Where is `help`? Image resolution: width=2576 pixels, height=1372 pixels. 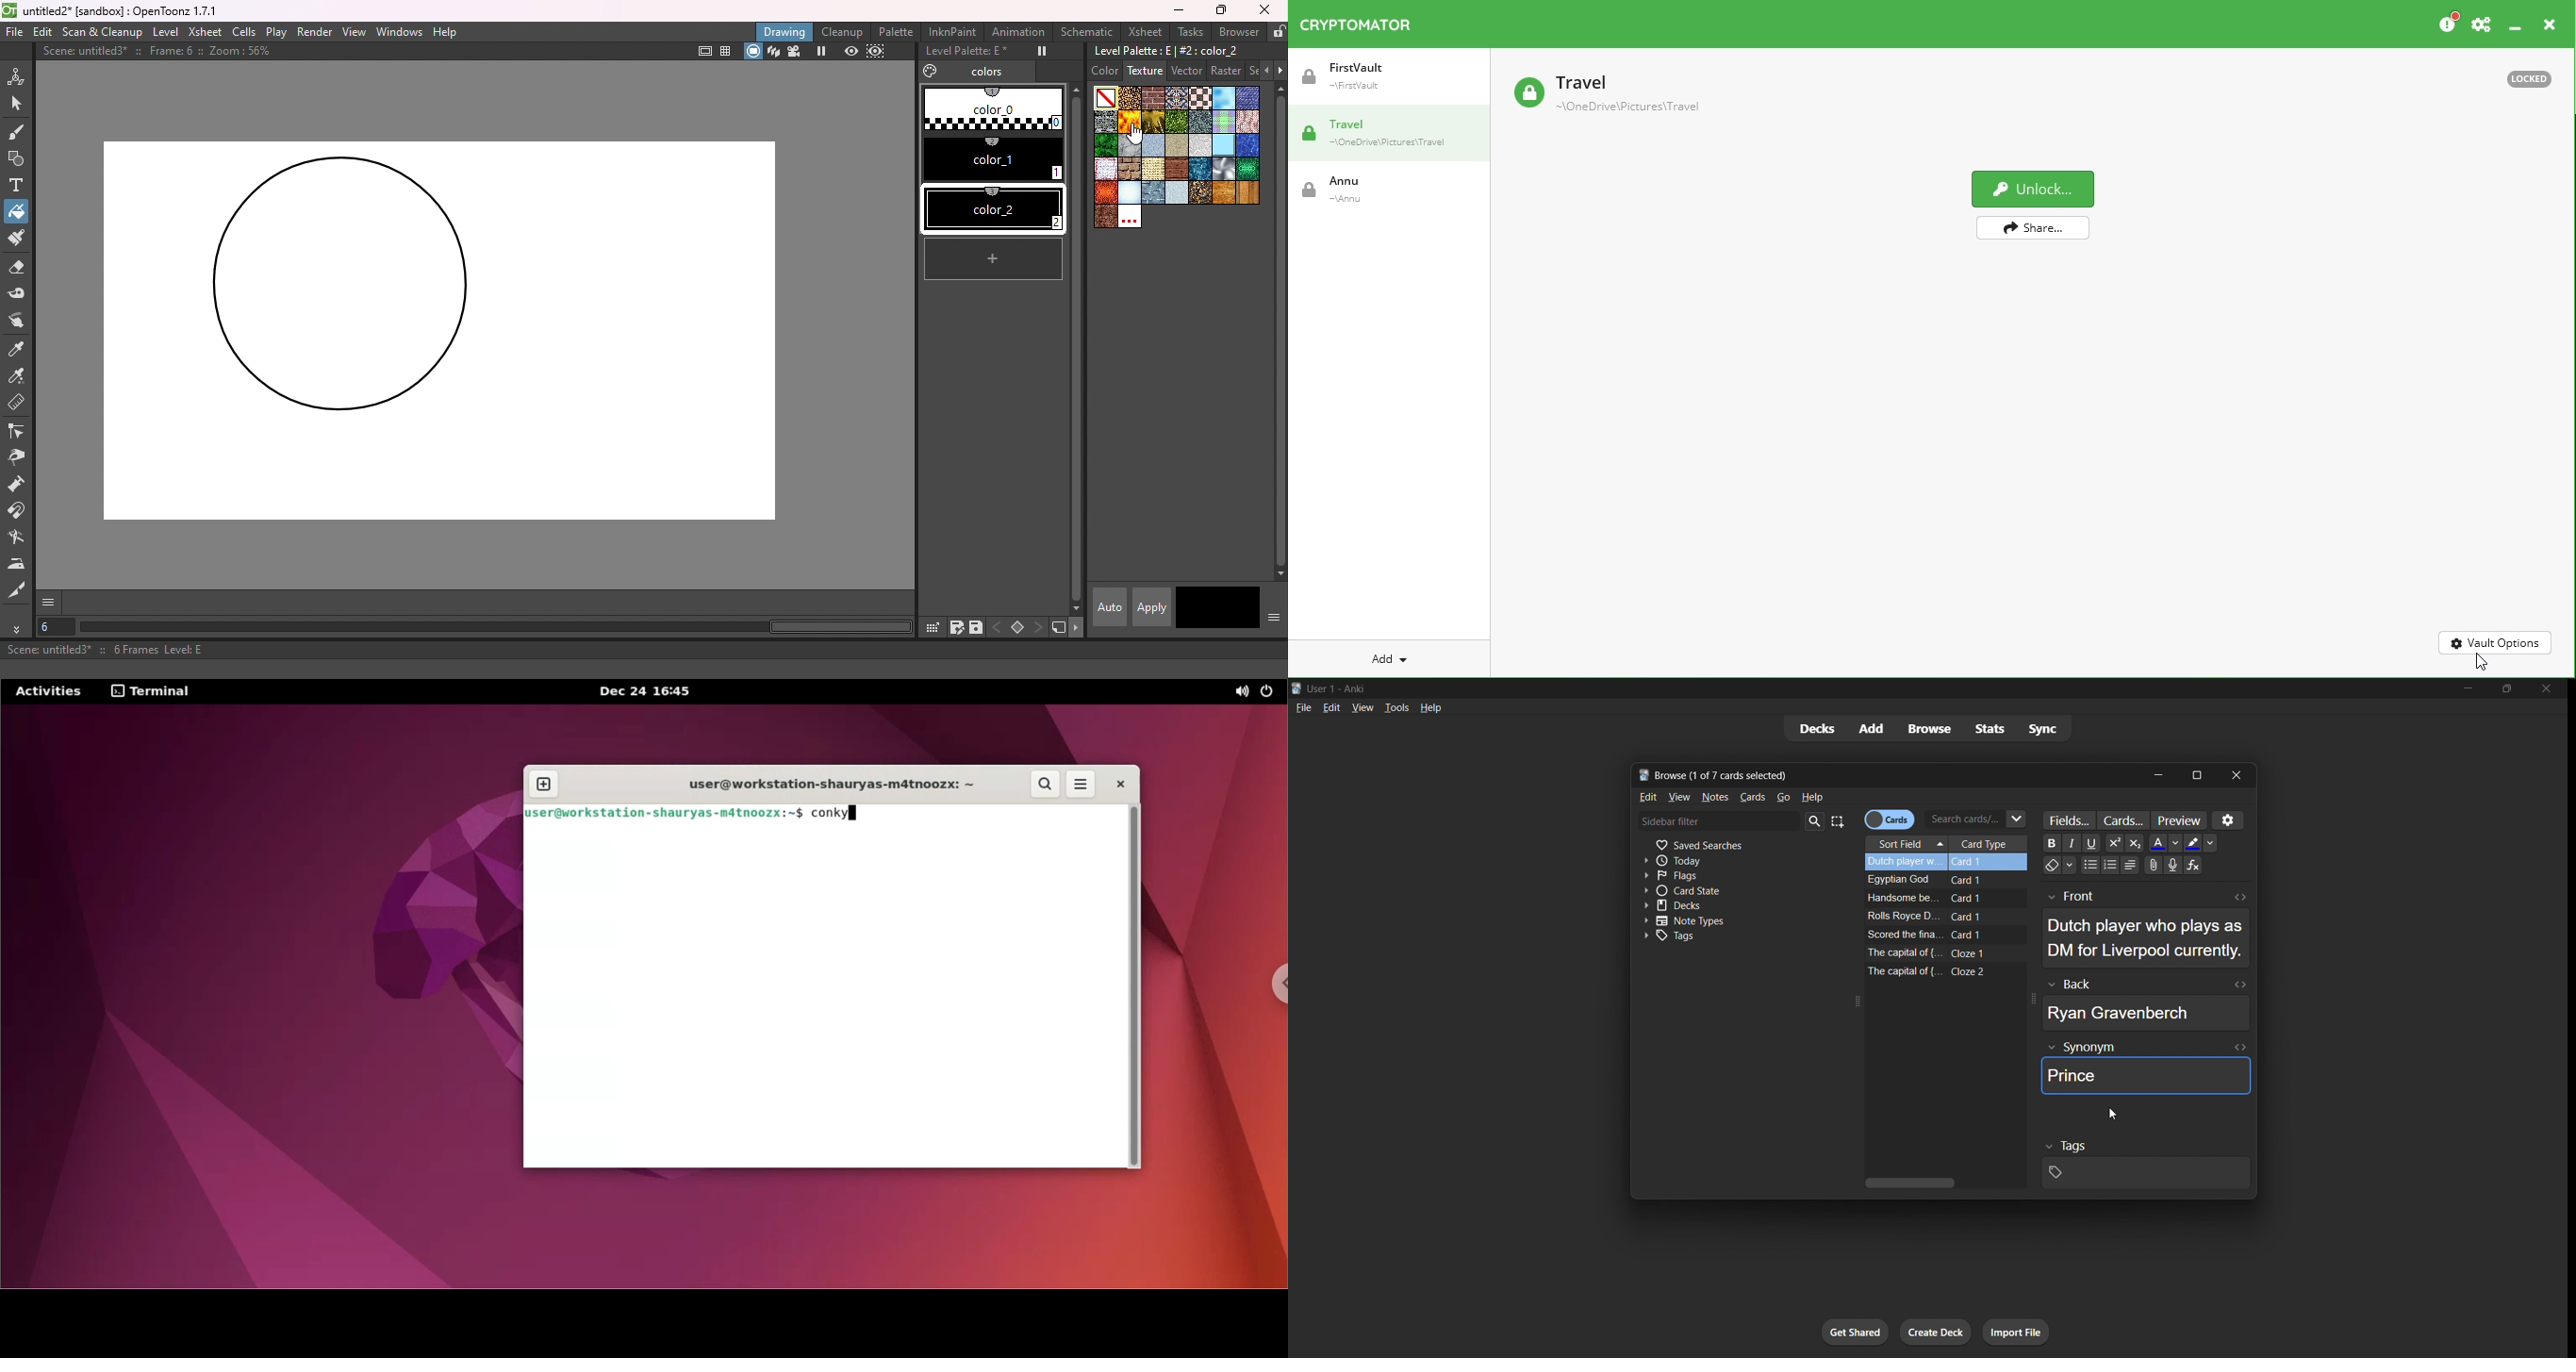 help is located at coordinates (1816, 796).